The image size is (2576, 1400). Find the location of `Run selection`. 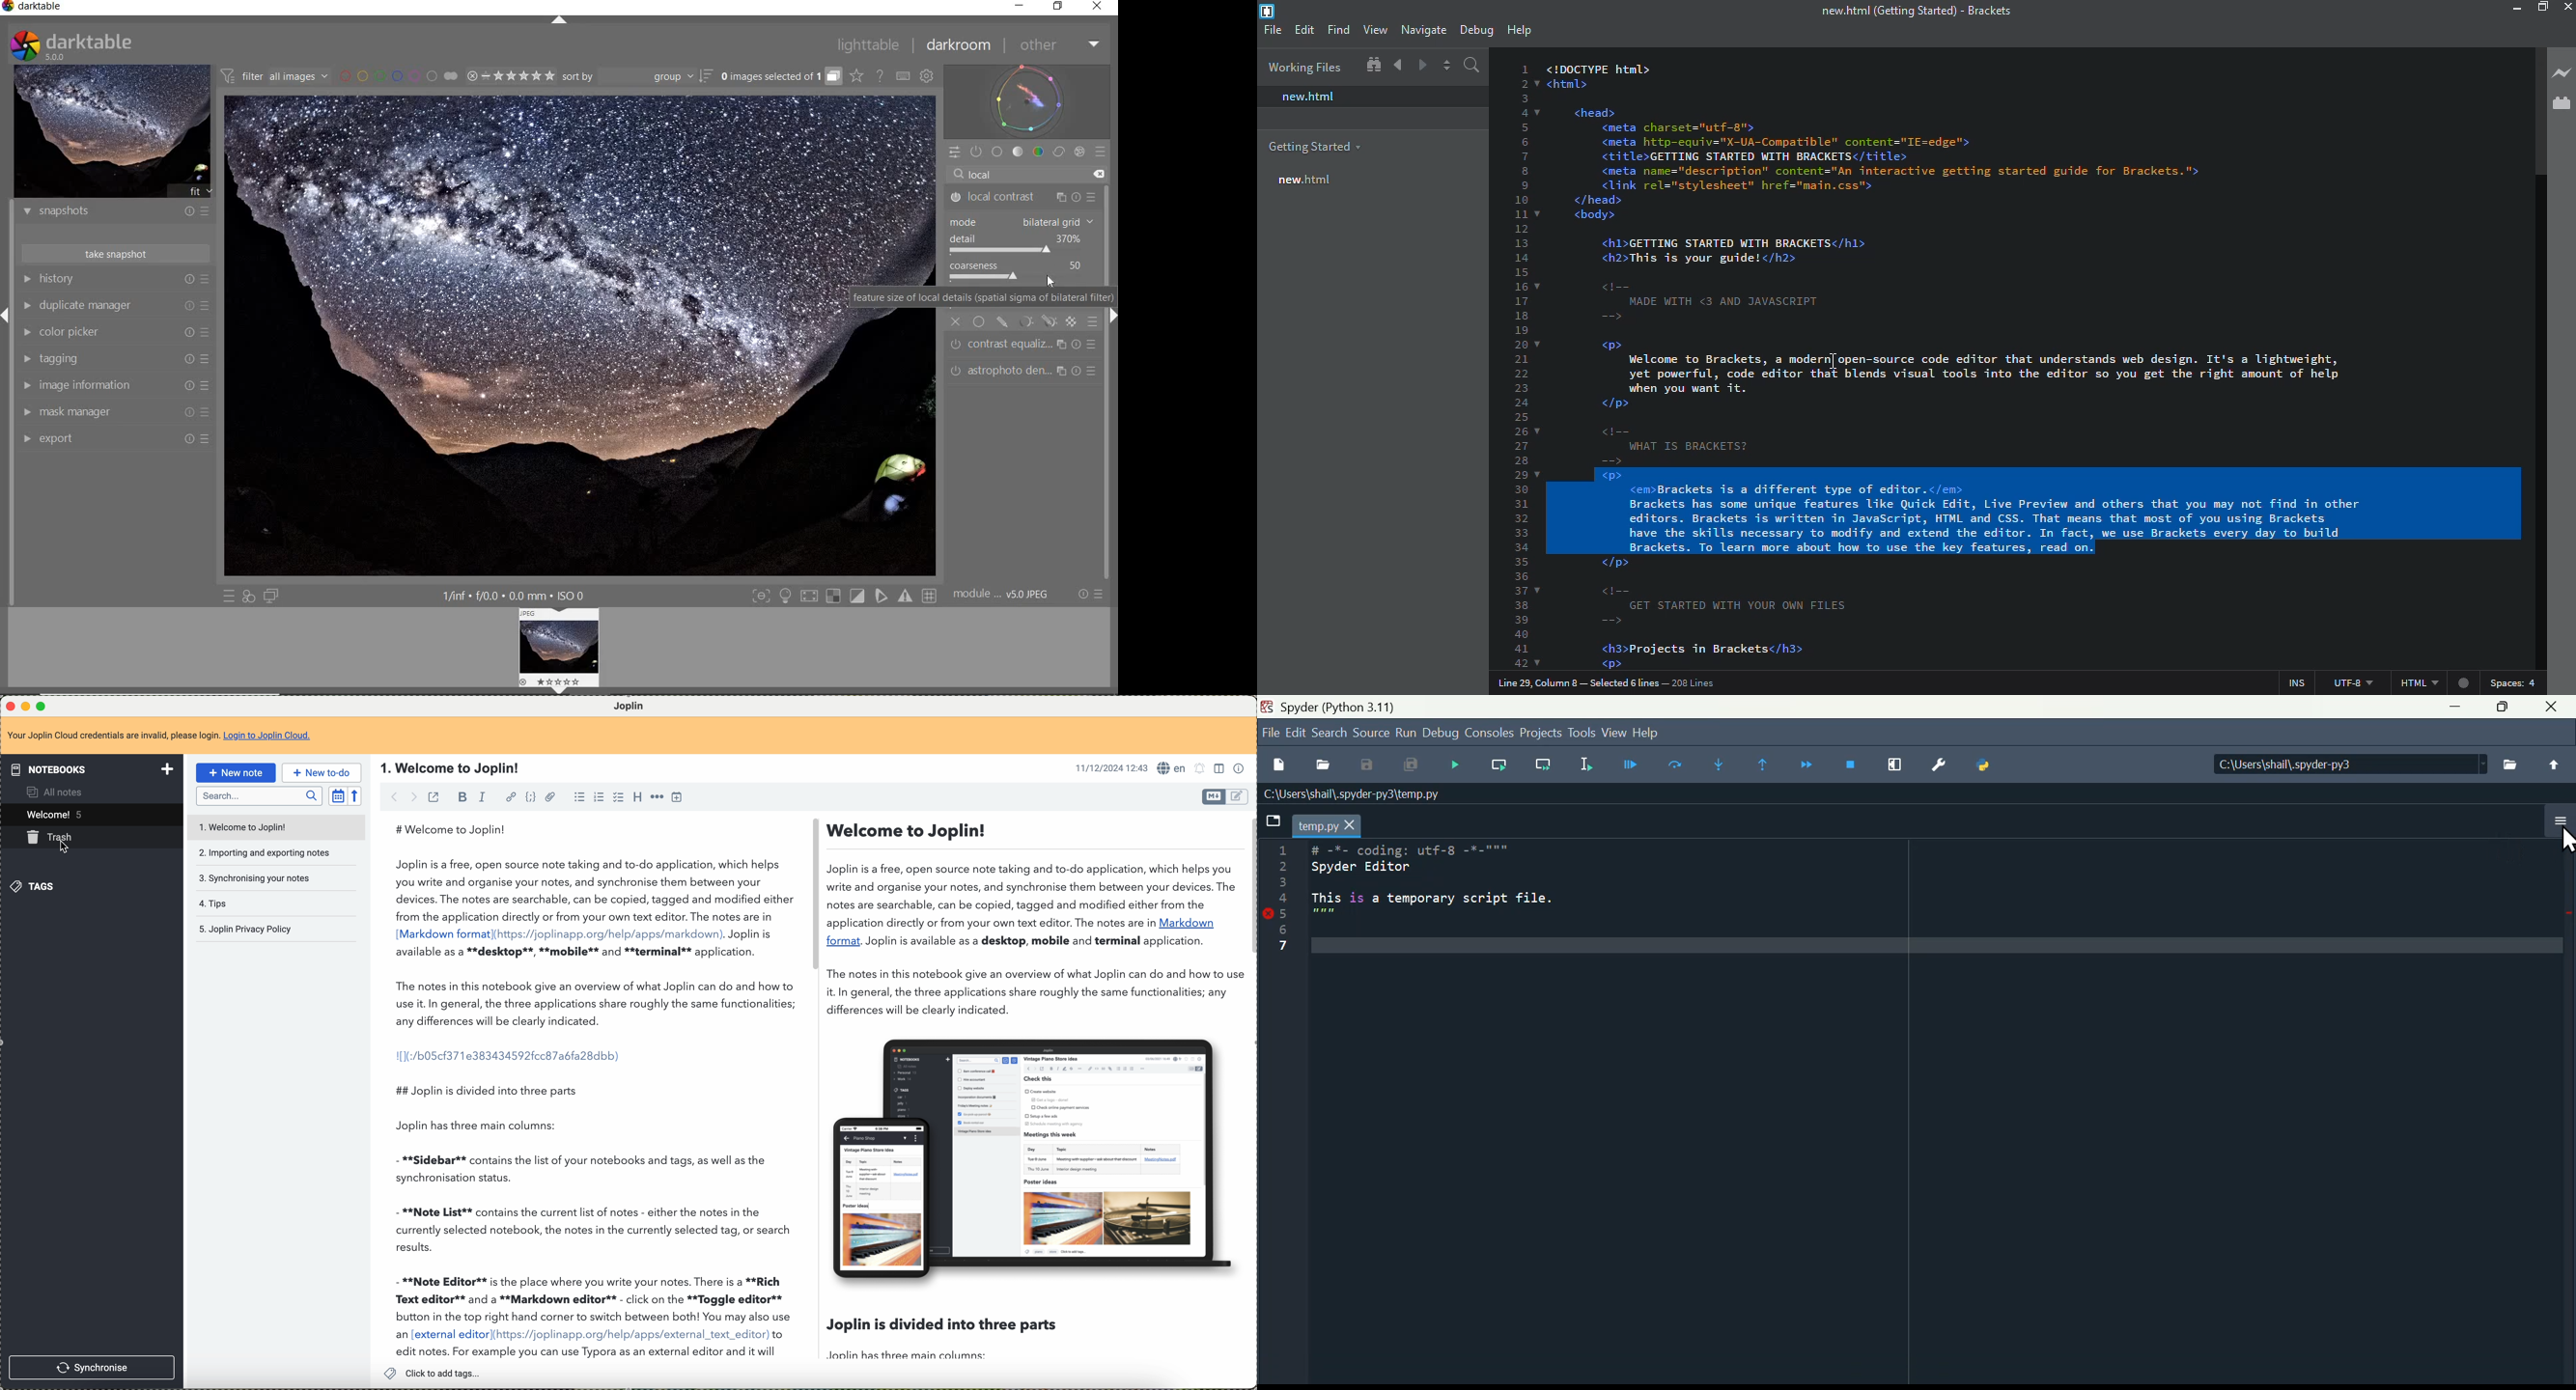

Run selection is located at coordinates (1583, 767).